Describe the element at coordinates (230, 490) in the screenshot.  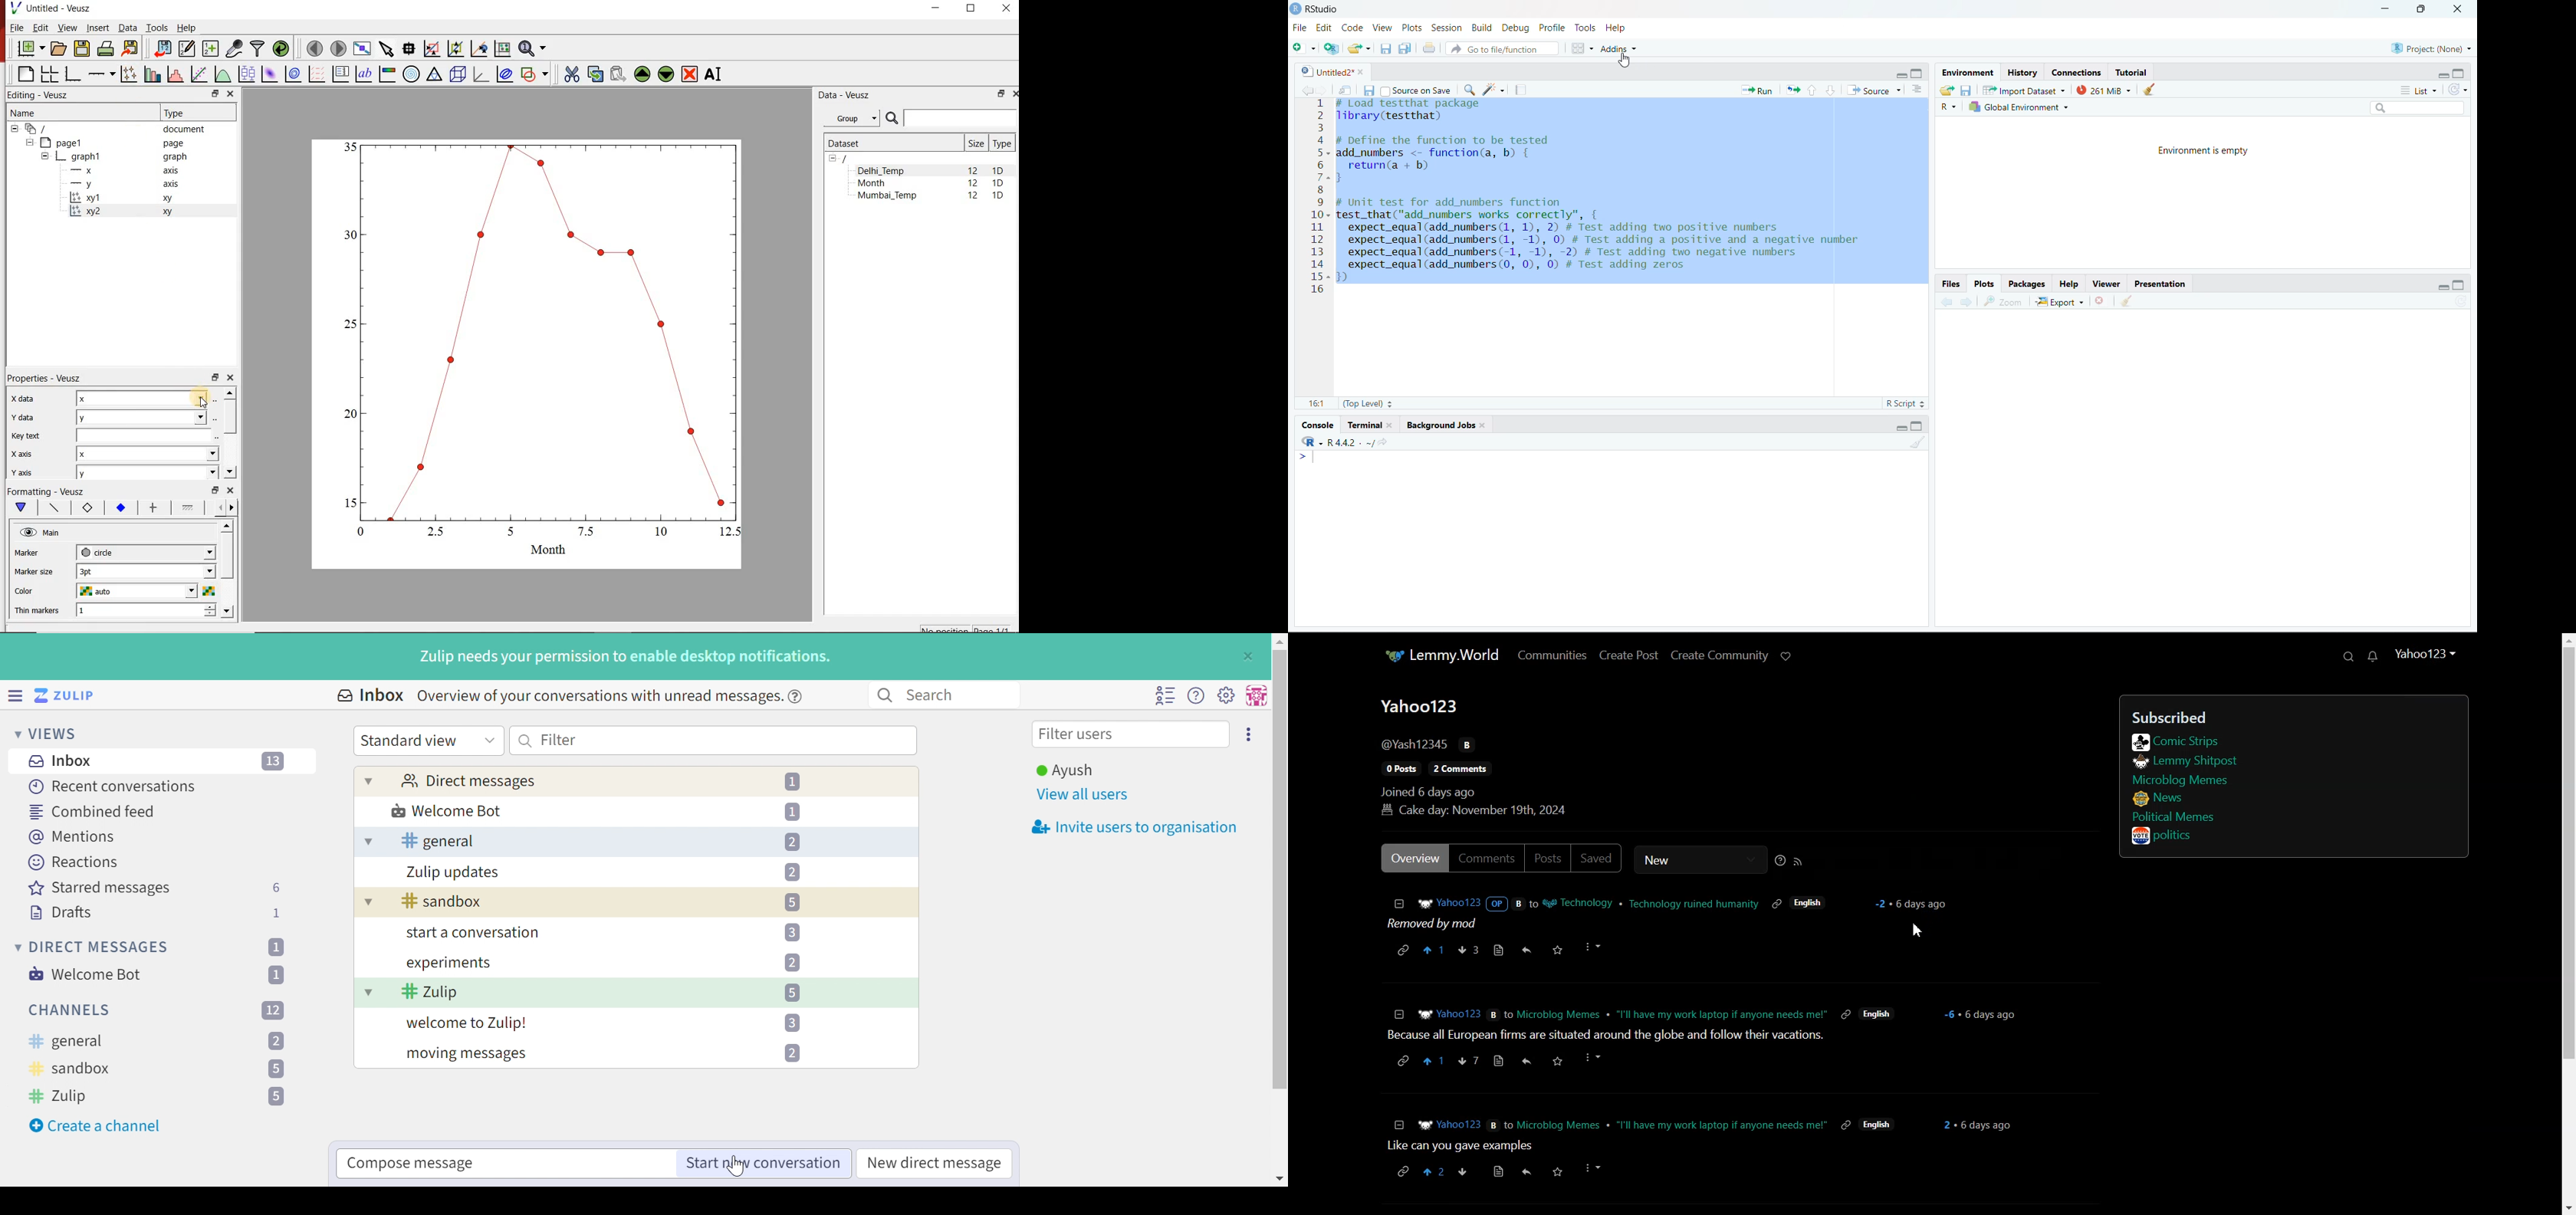
I see `close` at that location.